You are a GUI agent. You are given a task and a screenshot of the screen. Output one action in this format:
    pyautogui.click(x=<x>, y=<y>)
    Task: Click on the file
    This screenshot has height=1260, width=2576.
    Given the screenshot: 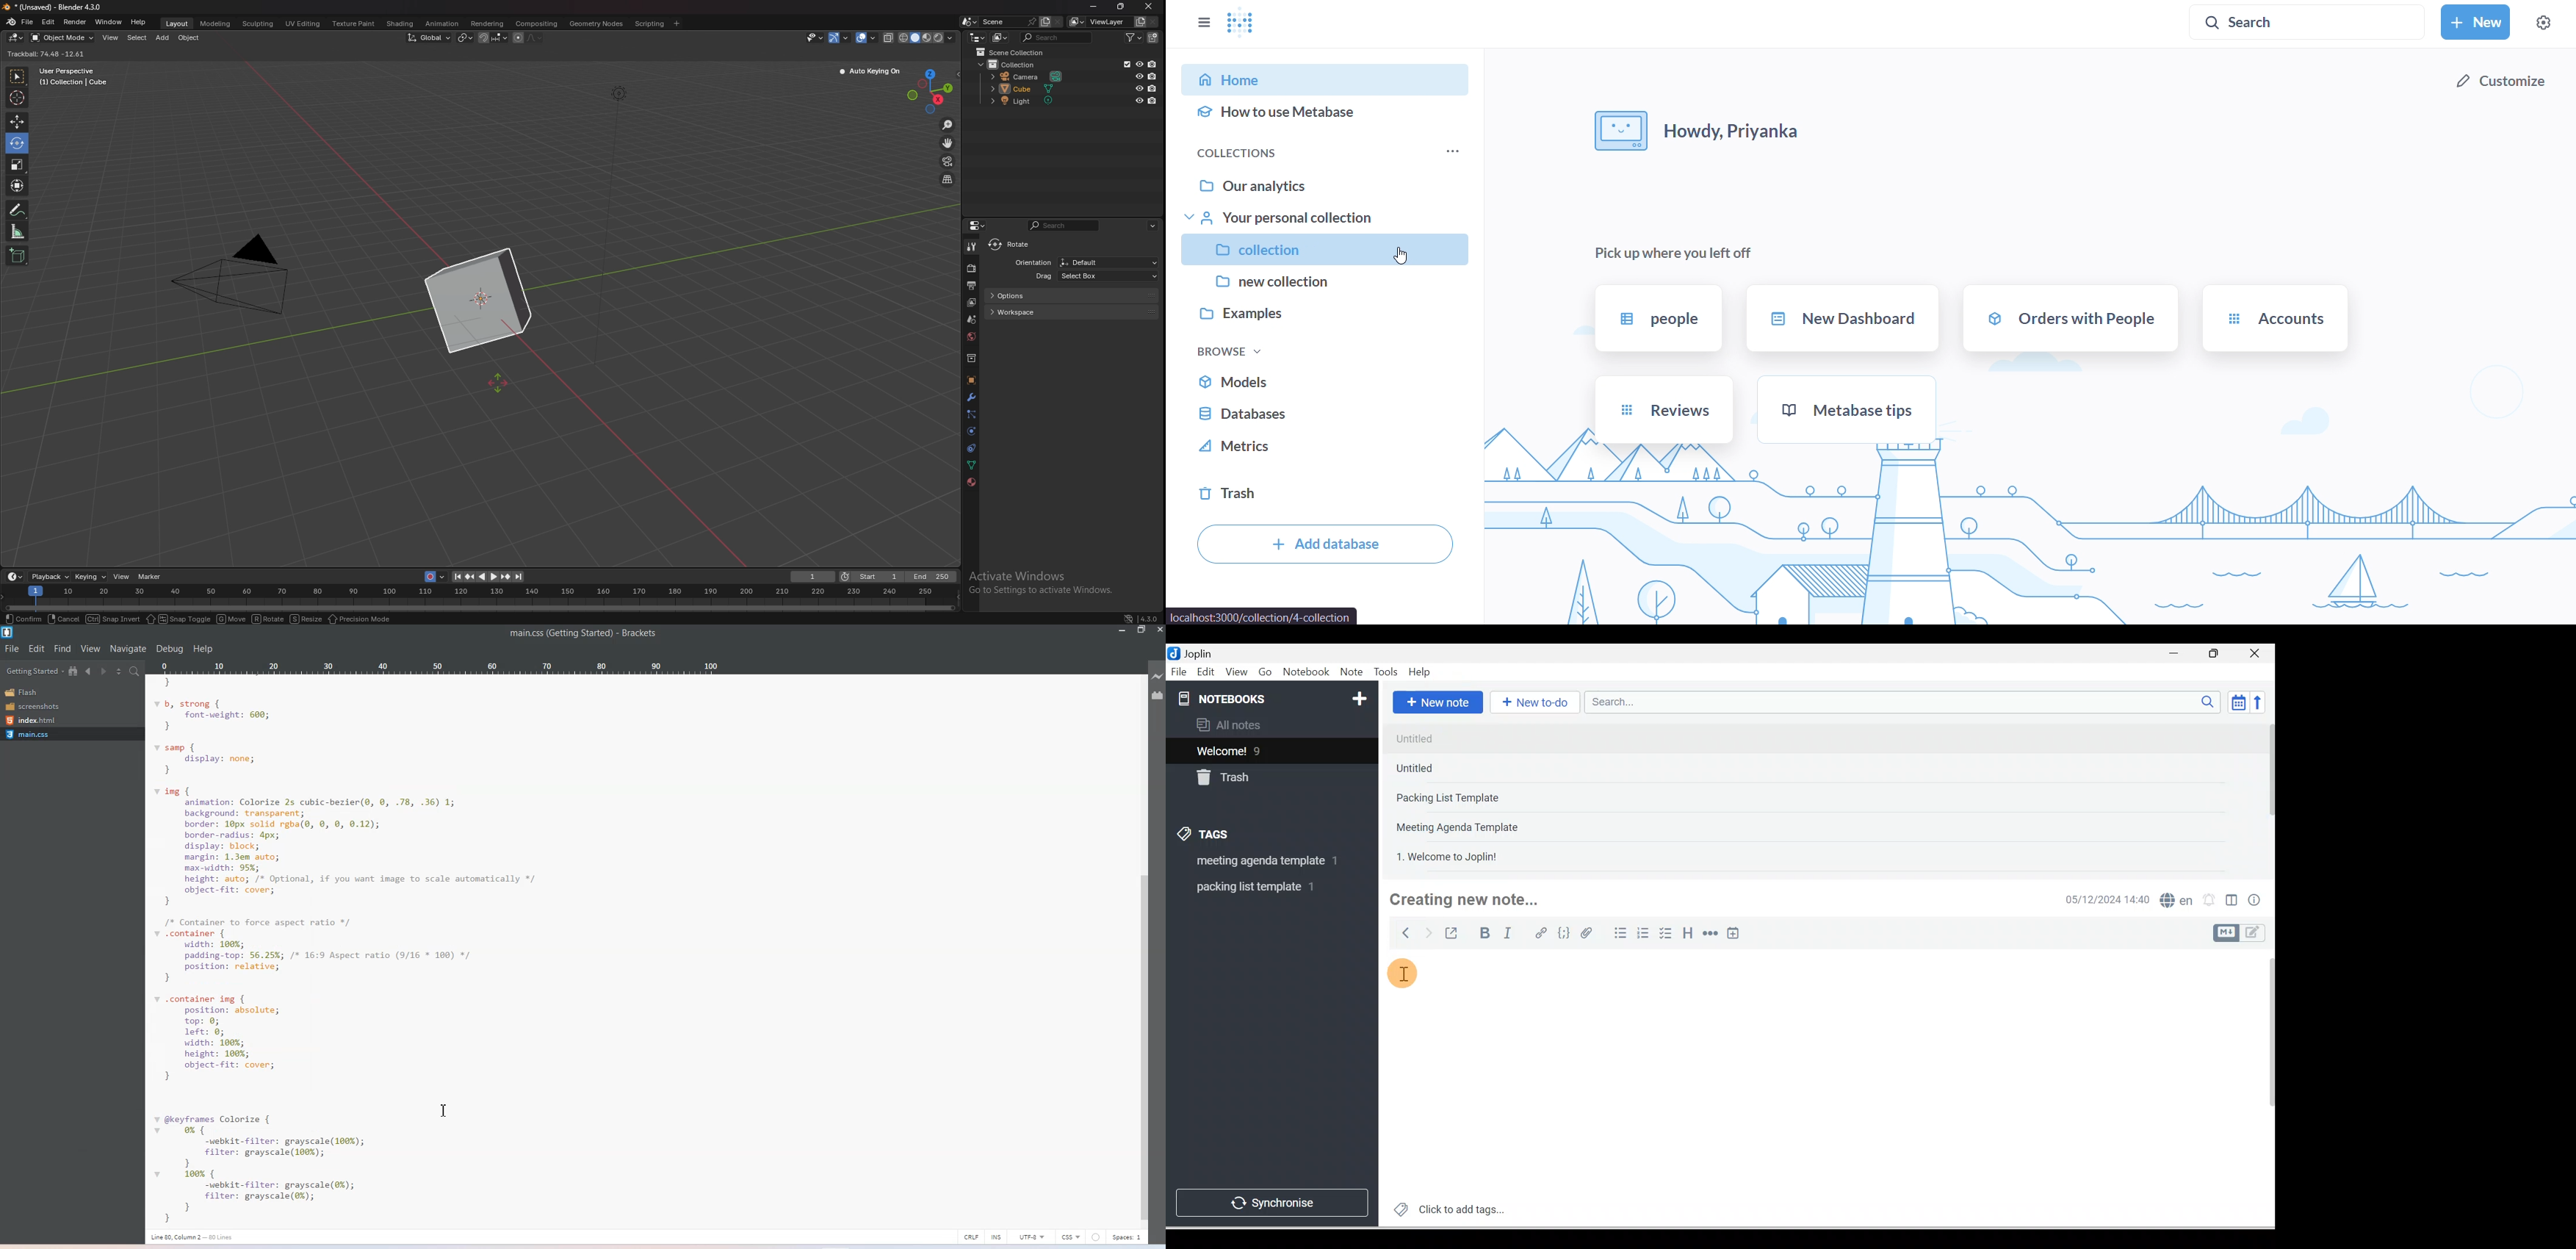 What is the action you would take?
    pyautogui.click(x=27, y=22)
    